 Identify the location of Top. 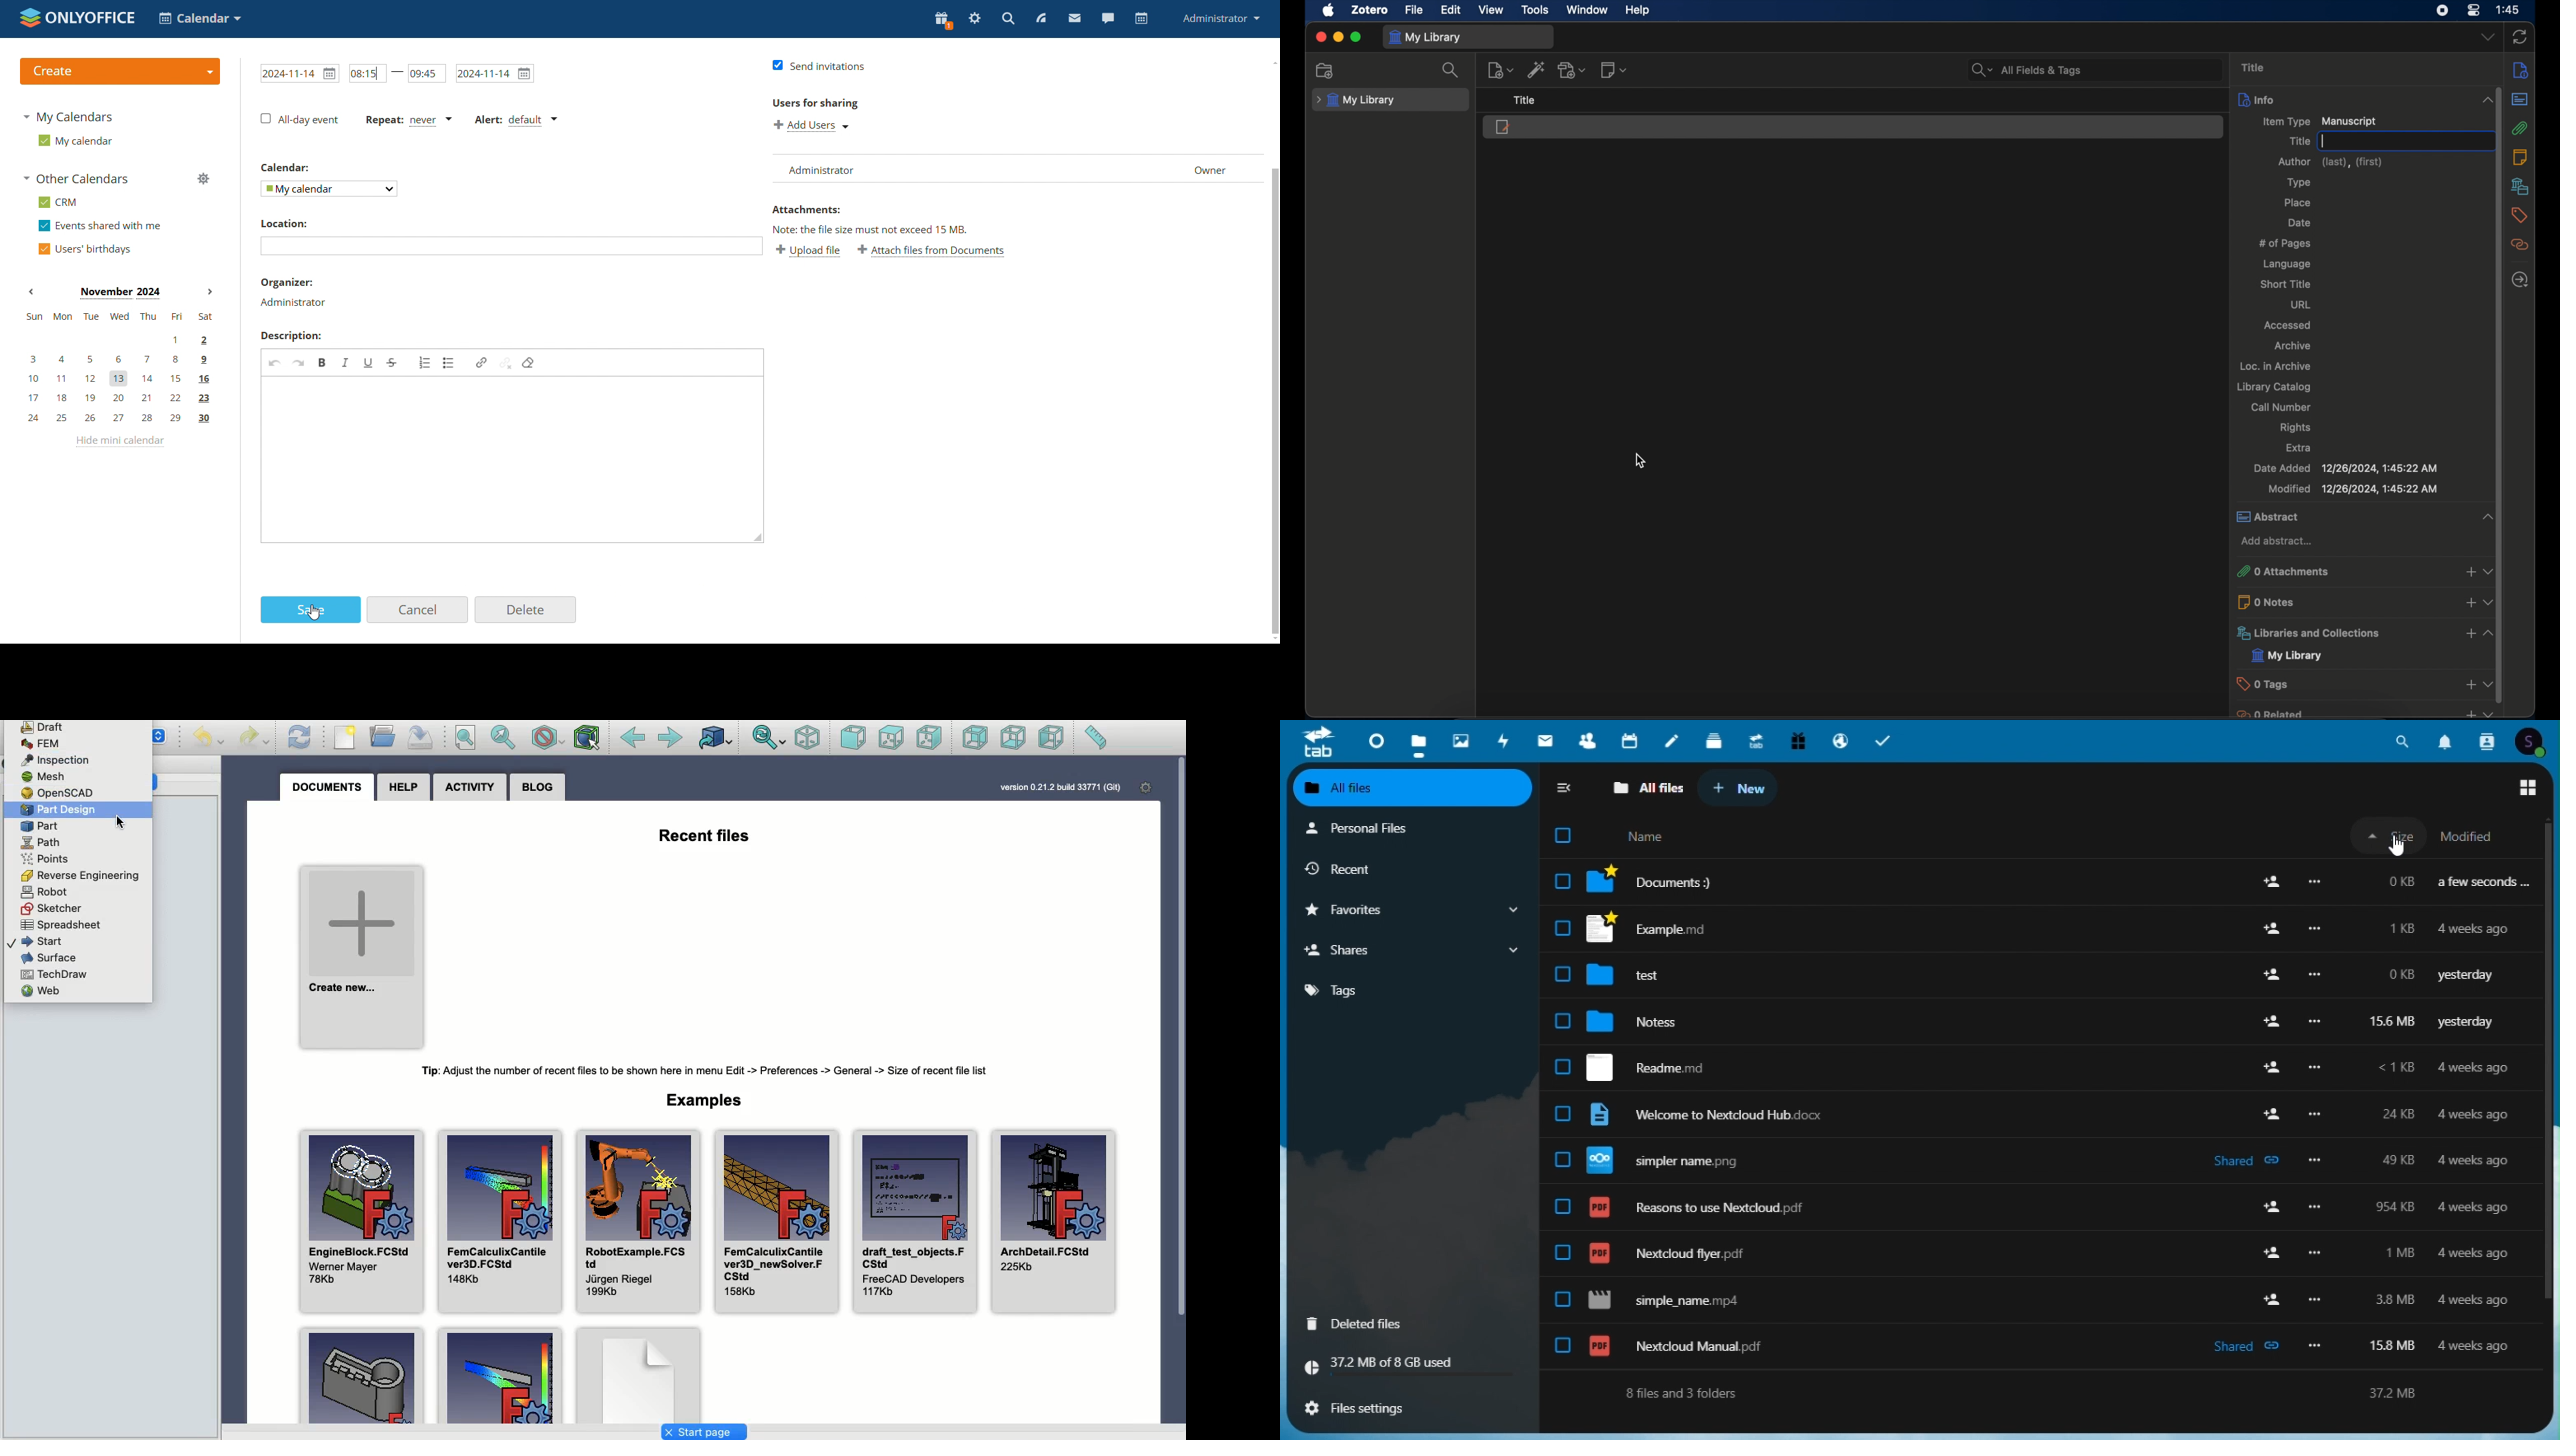
(891, 738).